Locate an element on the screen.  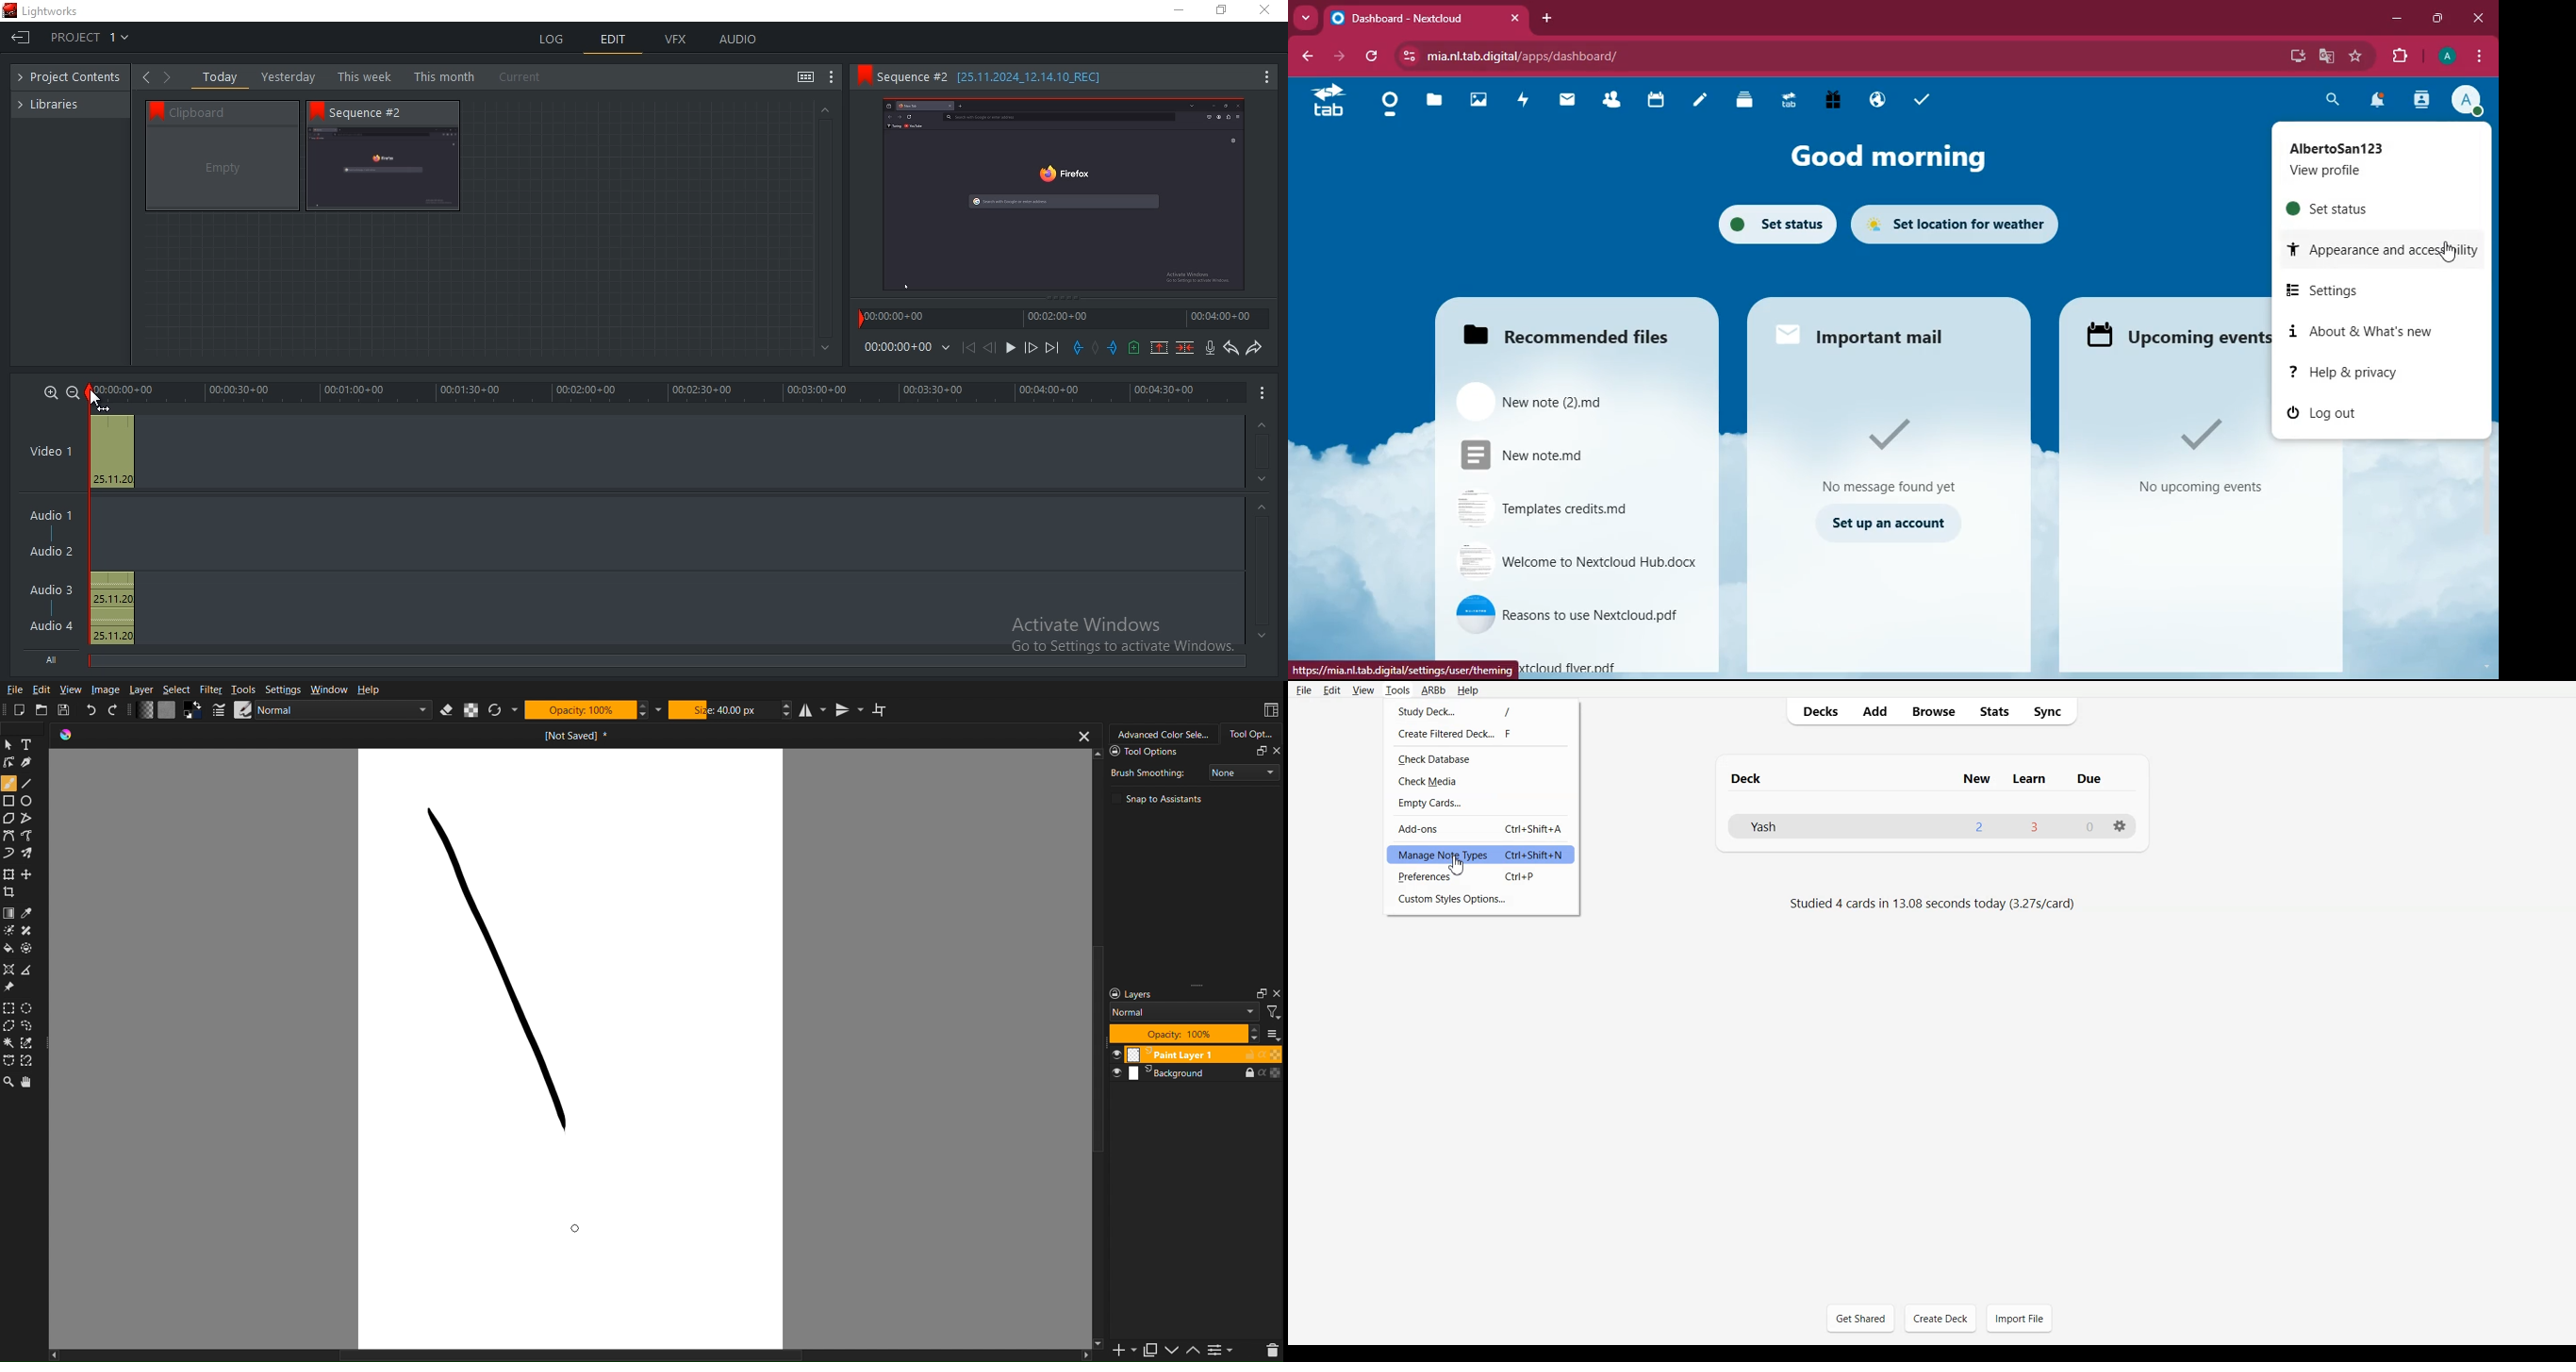
Sequence 2 details is located at coordinates (1007, 76).